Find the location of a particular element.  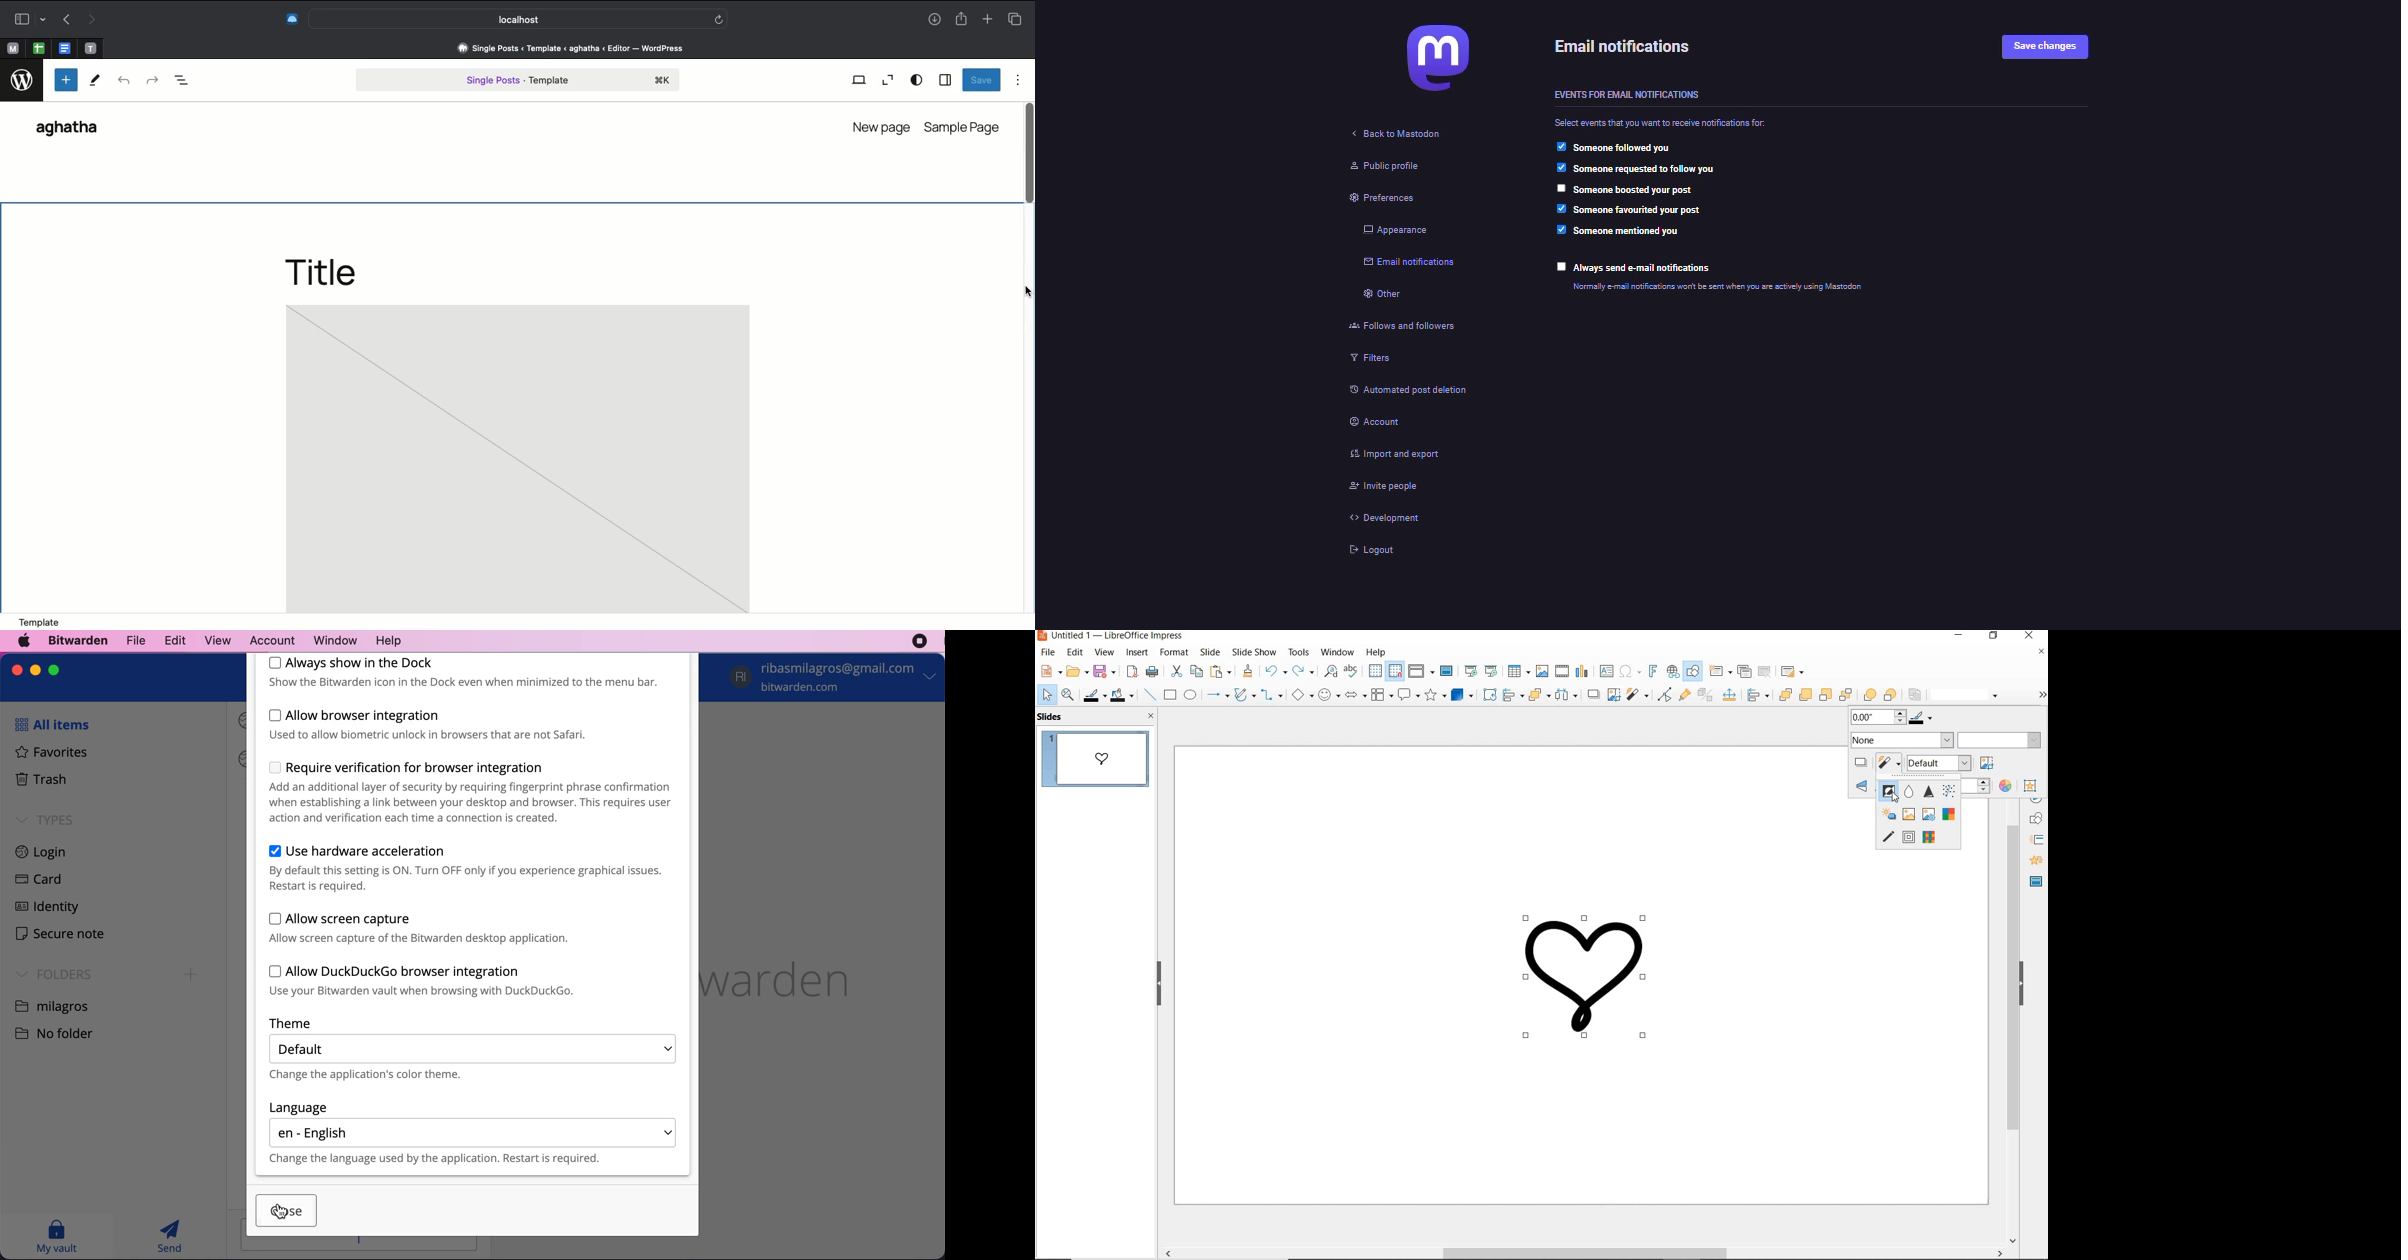

Close is located at coordinates (2042, 652).